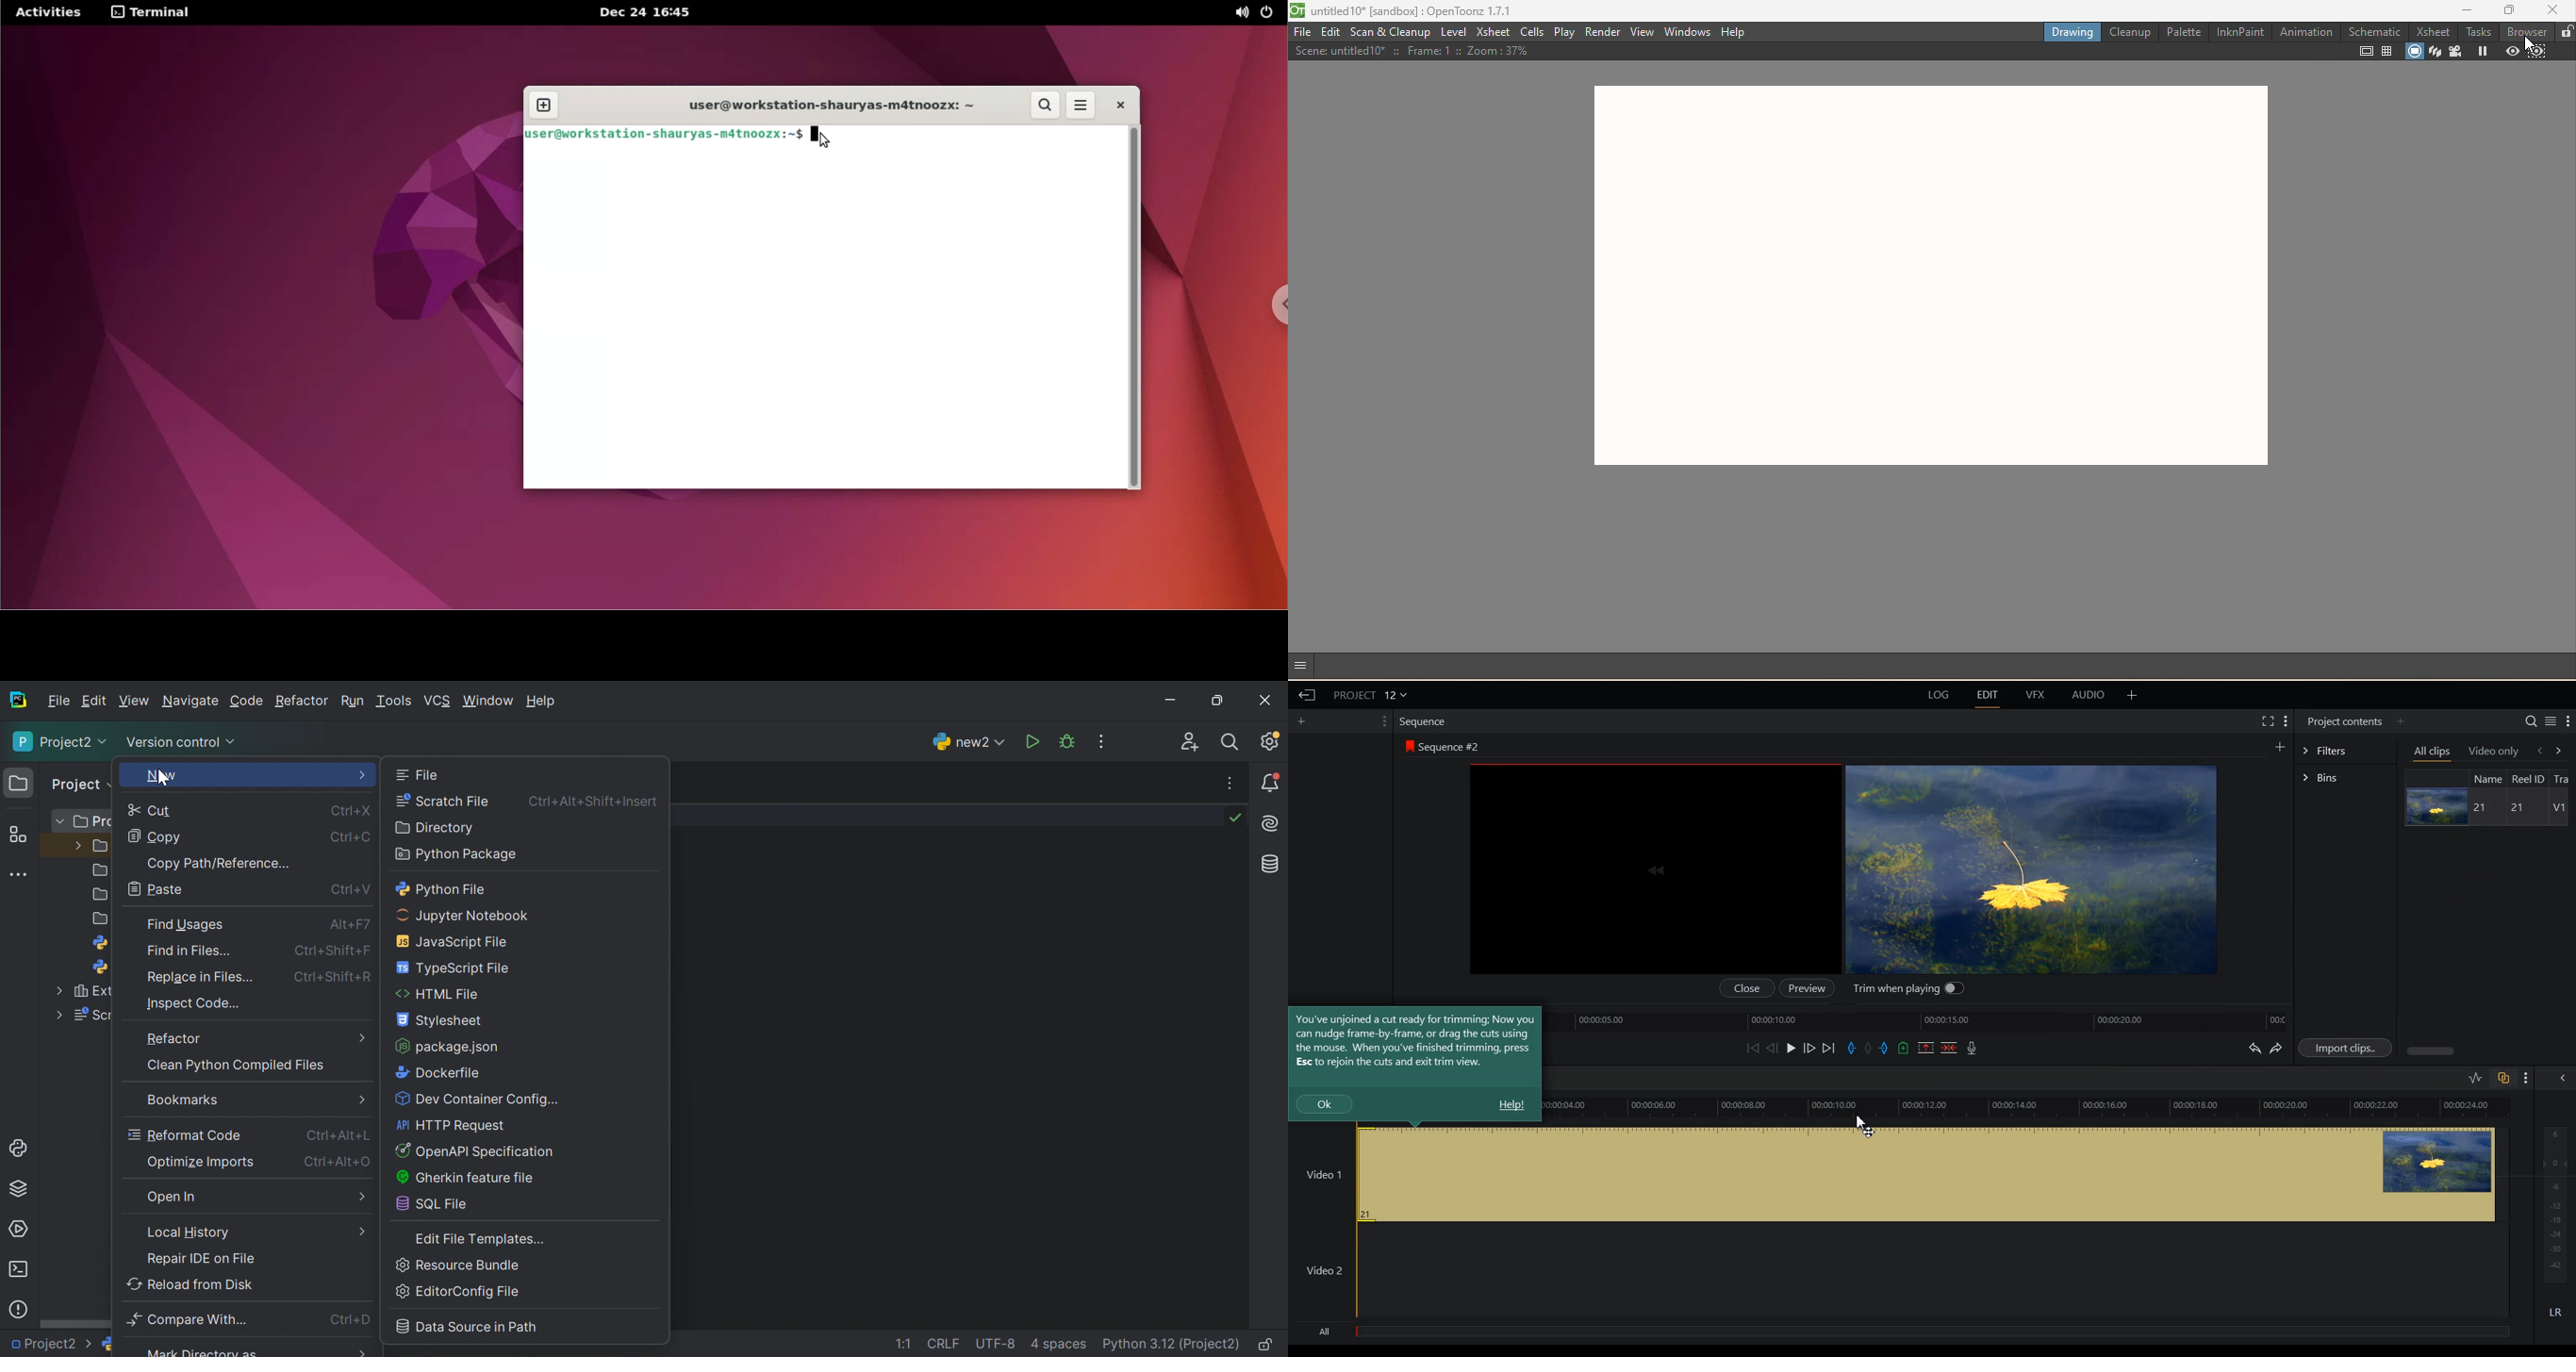 This screenshot has height=1372, width=2576. What do you see at coordinates (202, 1352) in the screenshot?
I see `Mark directory as` at bounding box center [202, 1352].